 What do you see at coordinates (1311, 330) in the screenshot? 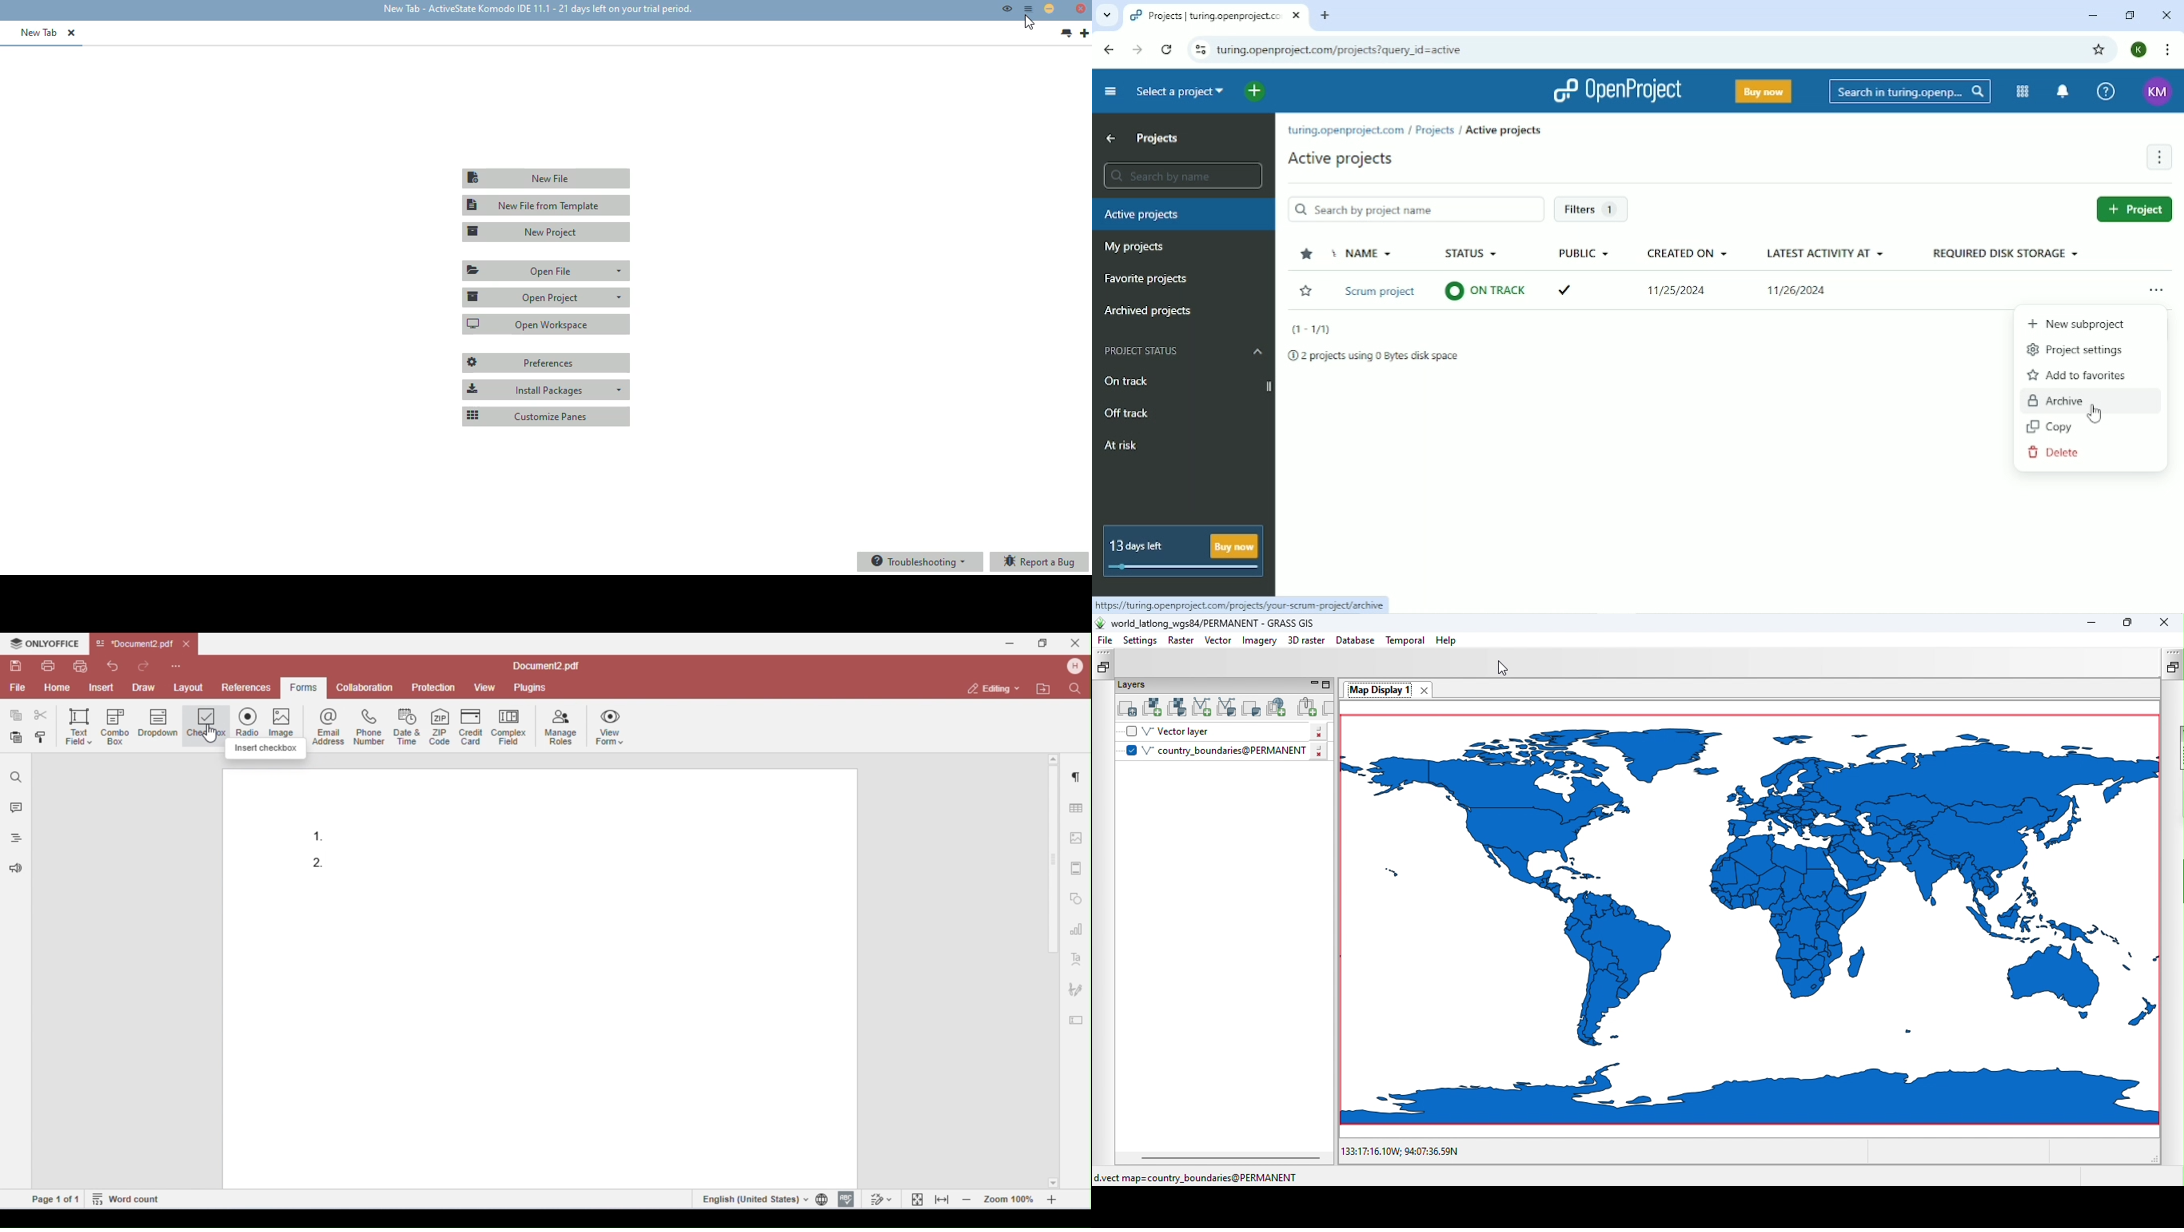
I see `(T-1/1)` at bounding box center [1311, 330].